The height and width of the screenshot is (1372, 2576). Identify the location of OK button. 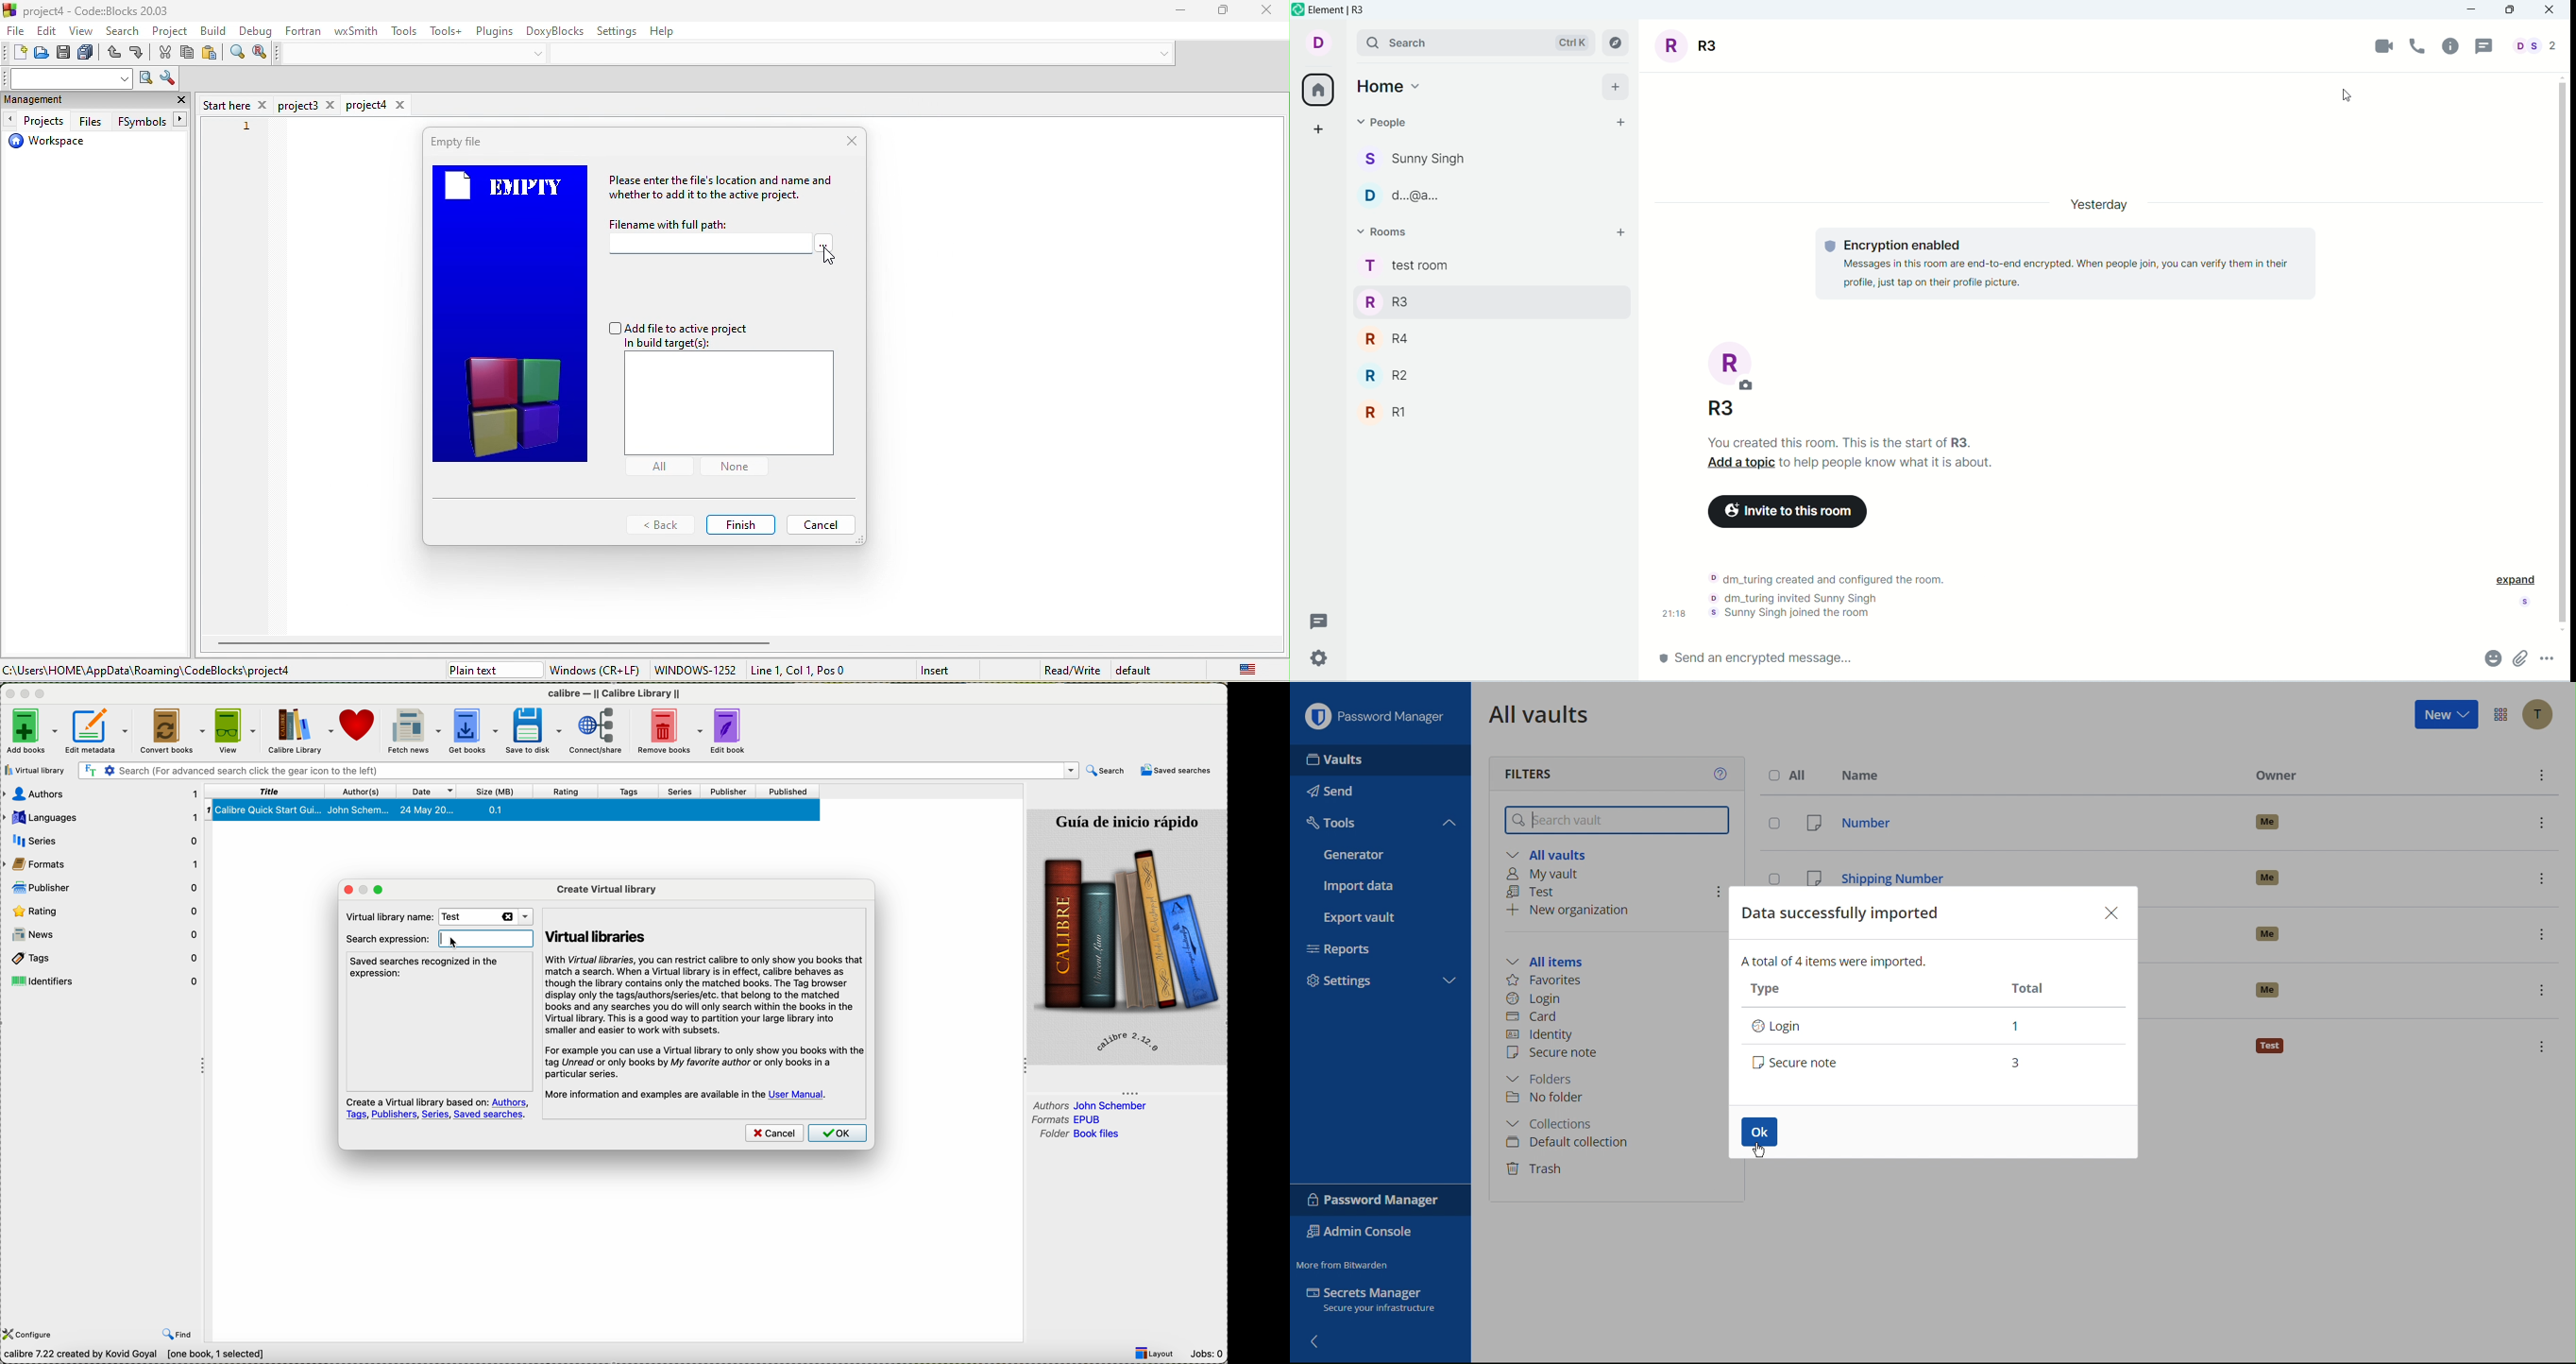
(839, 1134).